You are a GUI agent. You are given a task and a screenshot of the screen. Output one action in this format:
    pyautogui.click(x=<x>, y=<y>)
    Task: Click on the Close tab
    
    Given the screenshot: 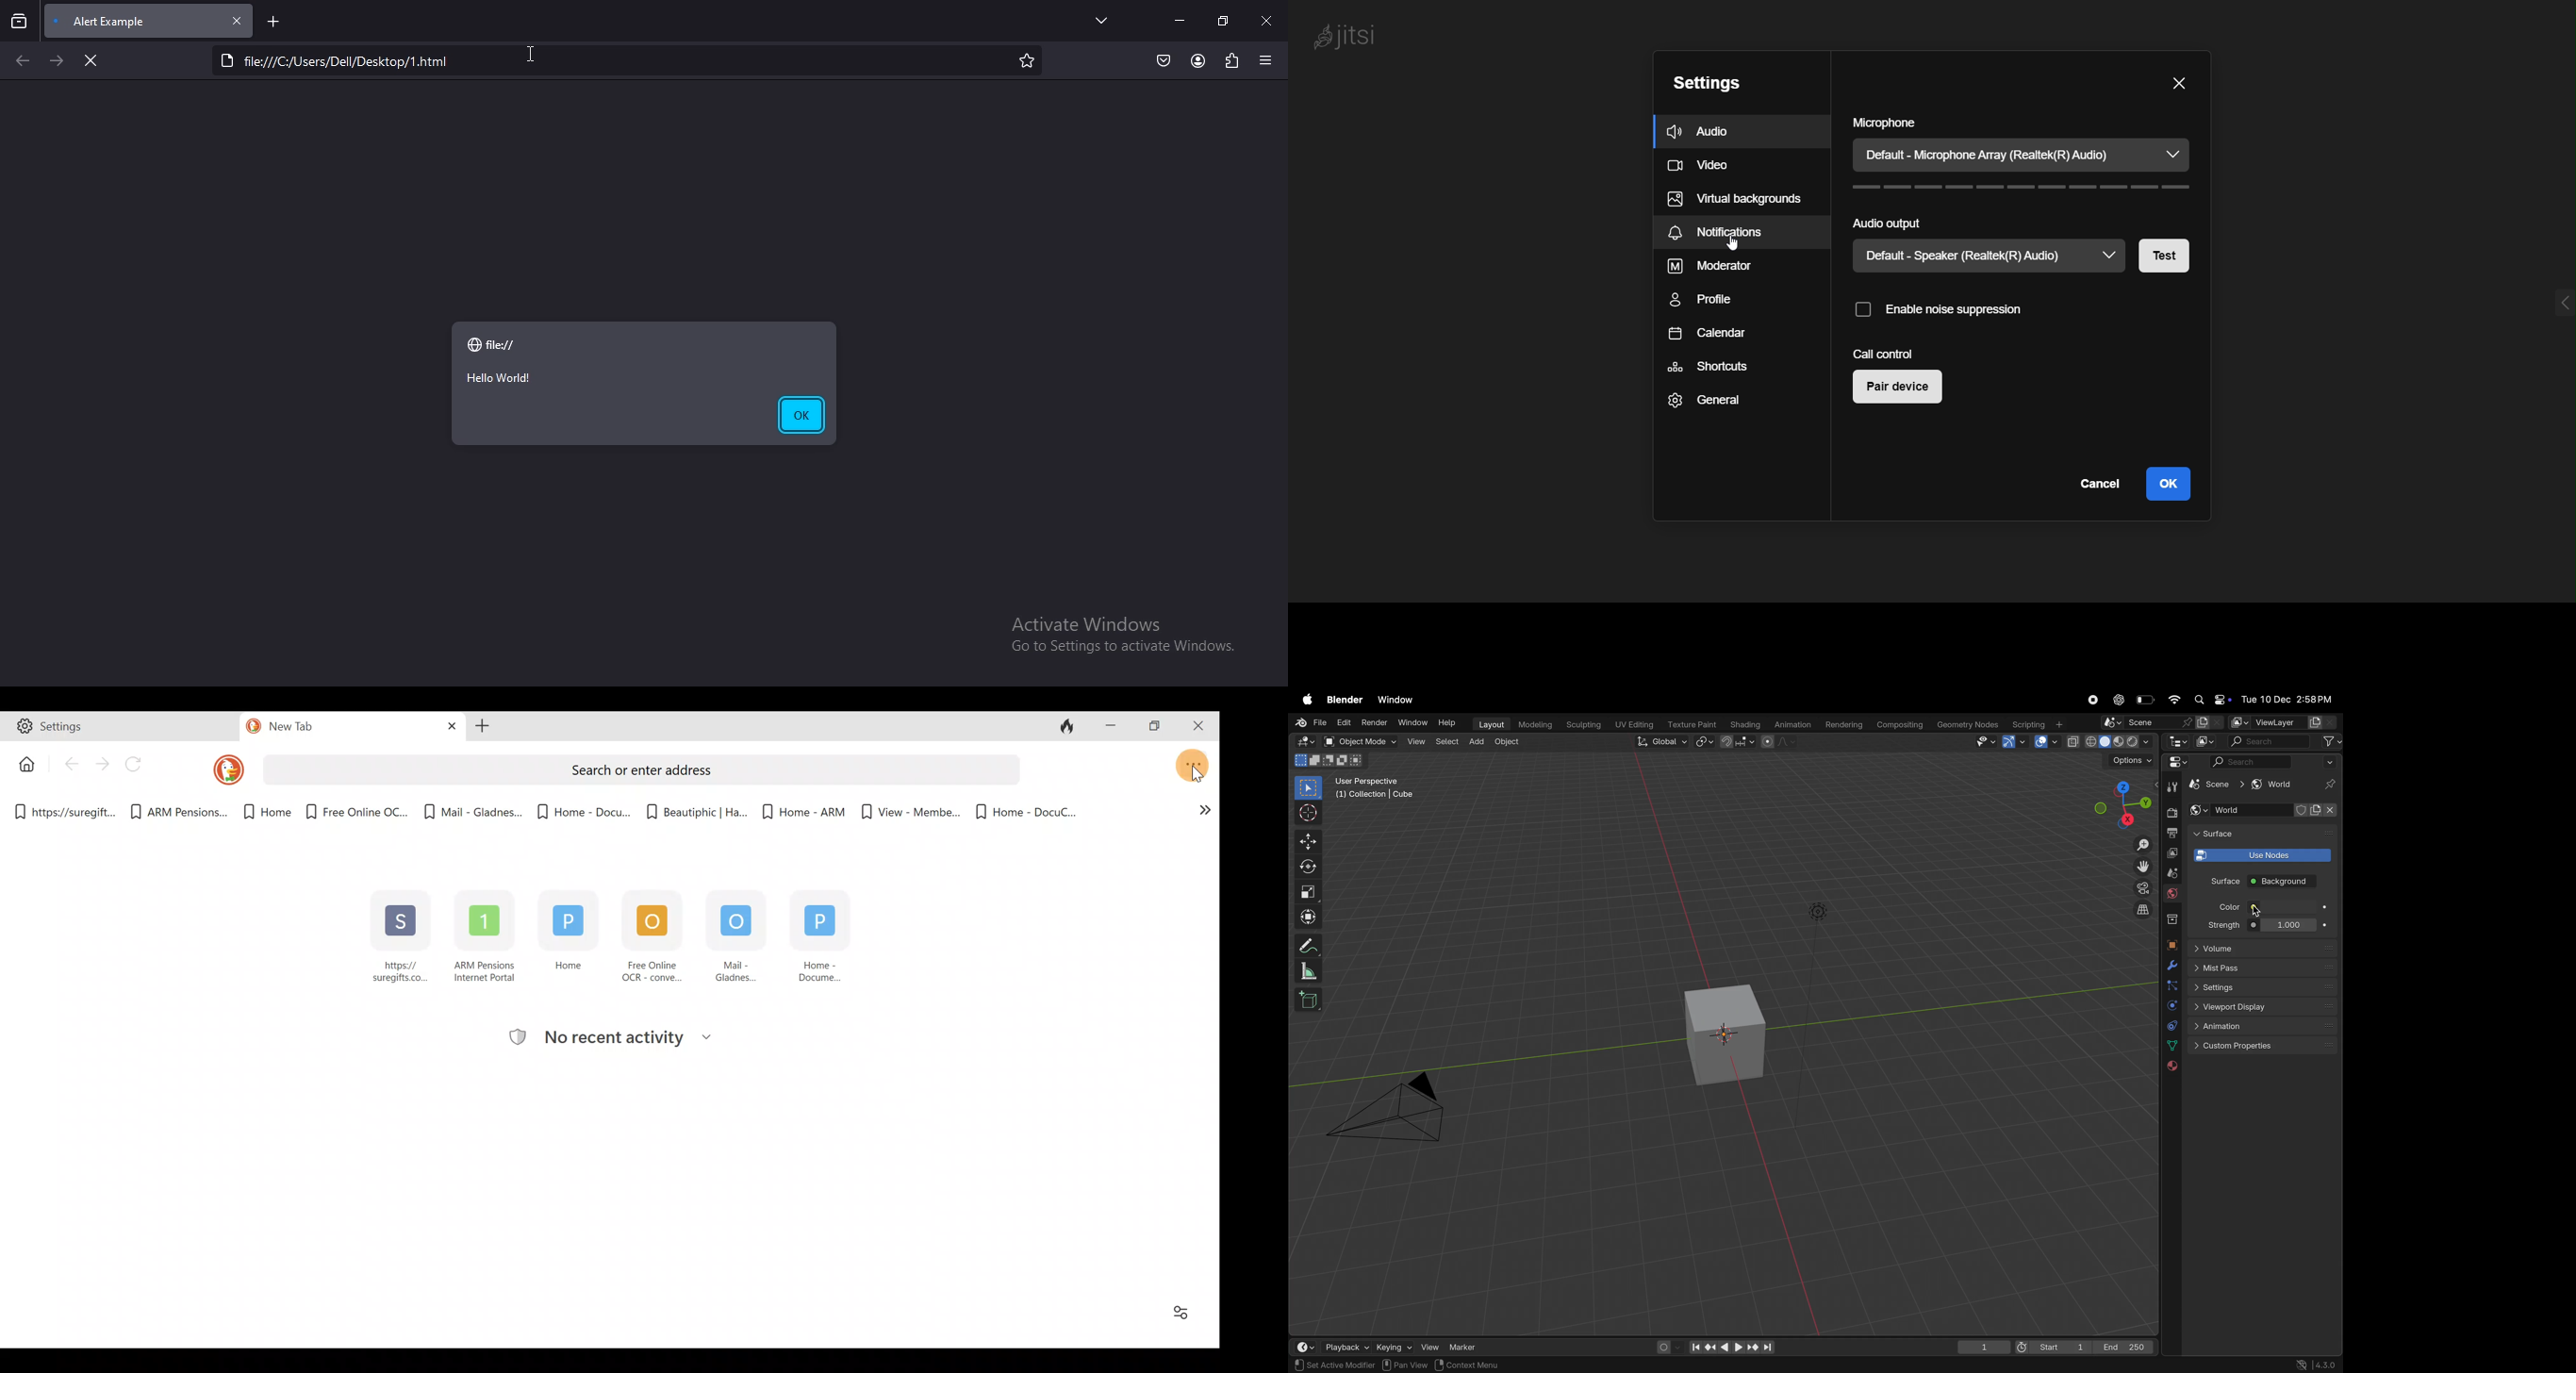 What is the action you would take?
    pyautogui.click(x=449, y=724)
    